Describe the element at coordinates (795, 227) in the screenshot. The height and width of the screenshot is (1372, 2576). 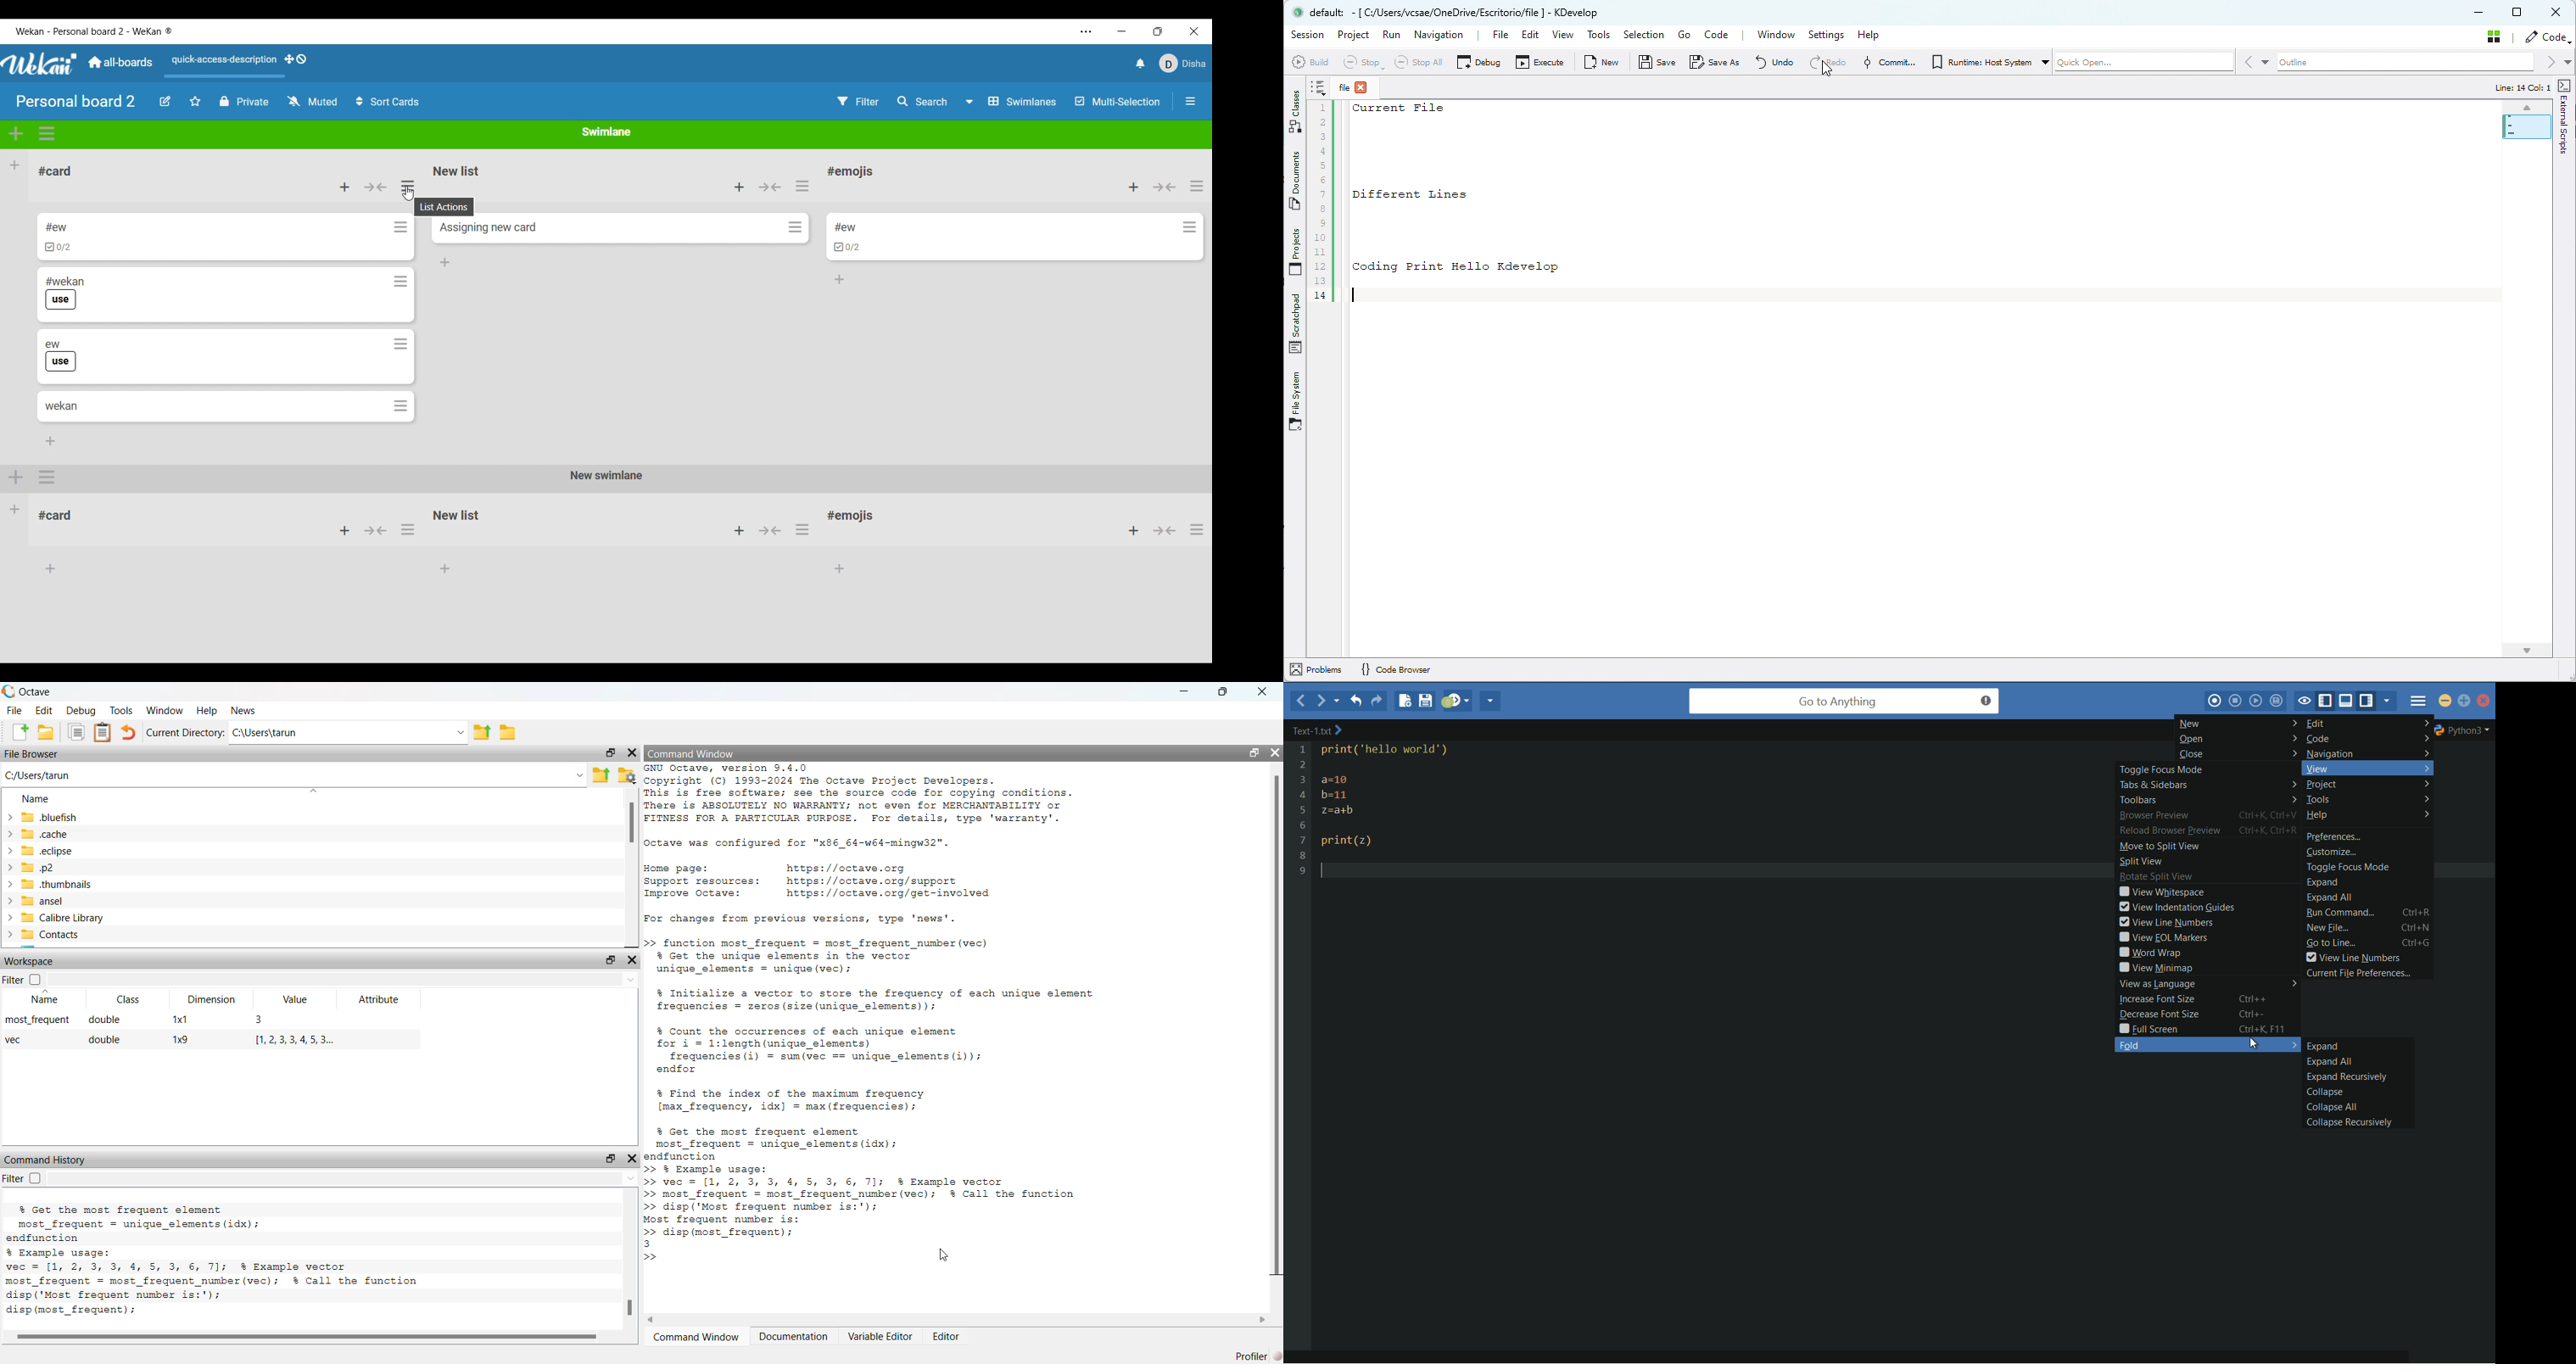
I see `Card actions` at that location.